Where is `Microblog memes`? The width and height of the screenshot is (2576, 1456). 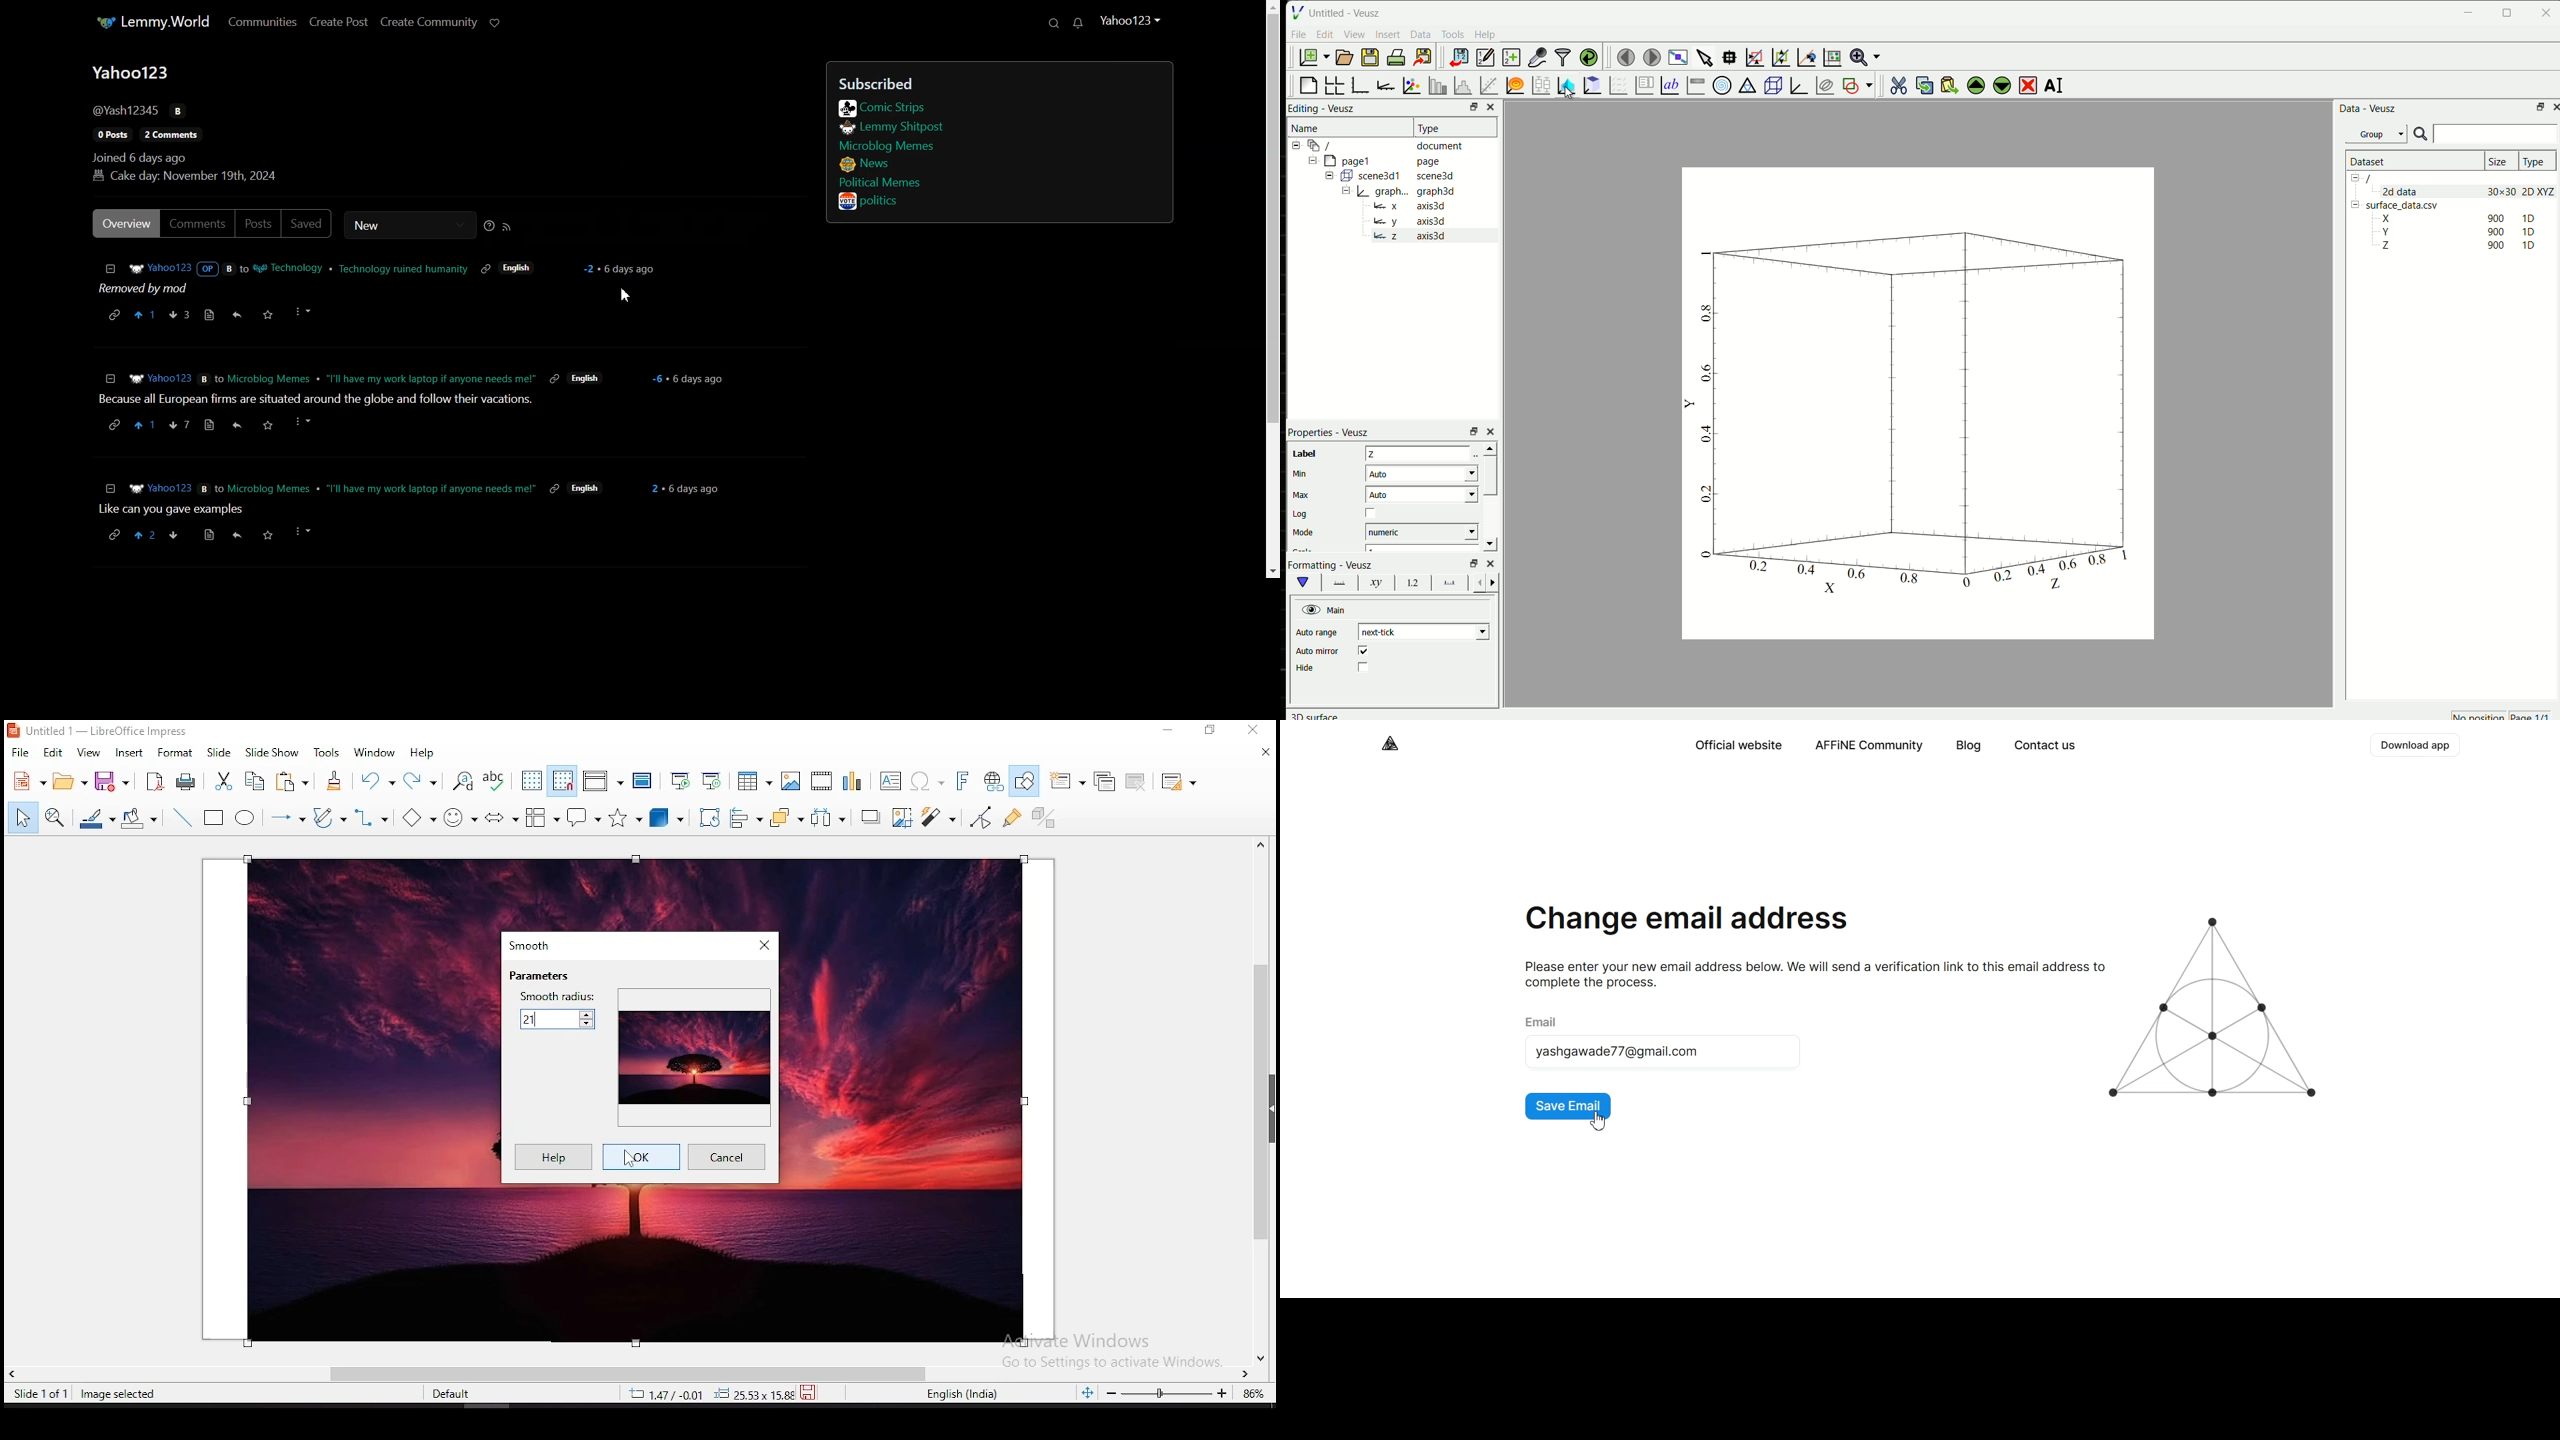 Microblog memes is located at coordinates (272, 487).